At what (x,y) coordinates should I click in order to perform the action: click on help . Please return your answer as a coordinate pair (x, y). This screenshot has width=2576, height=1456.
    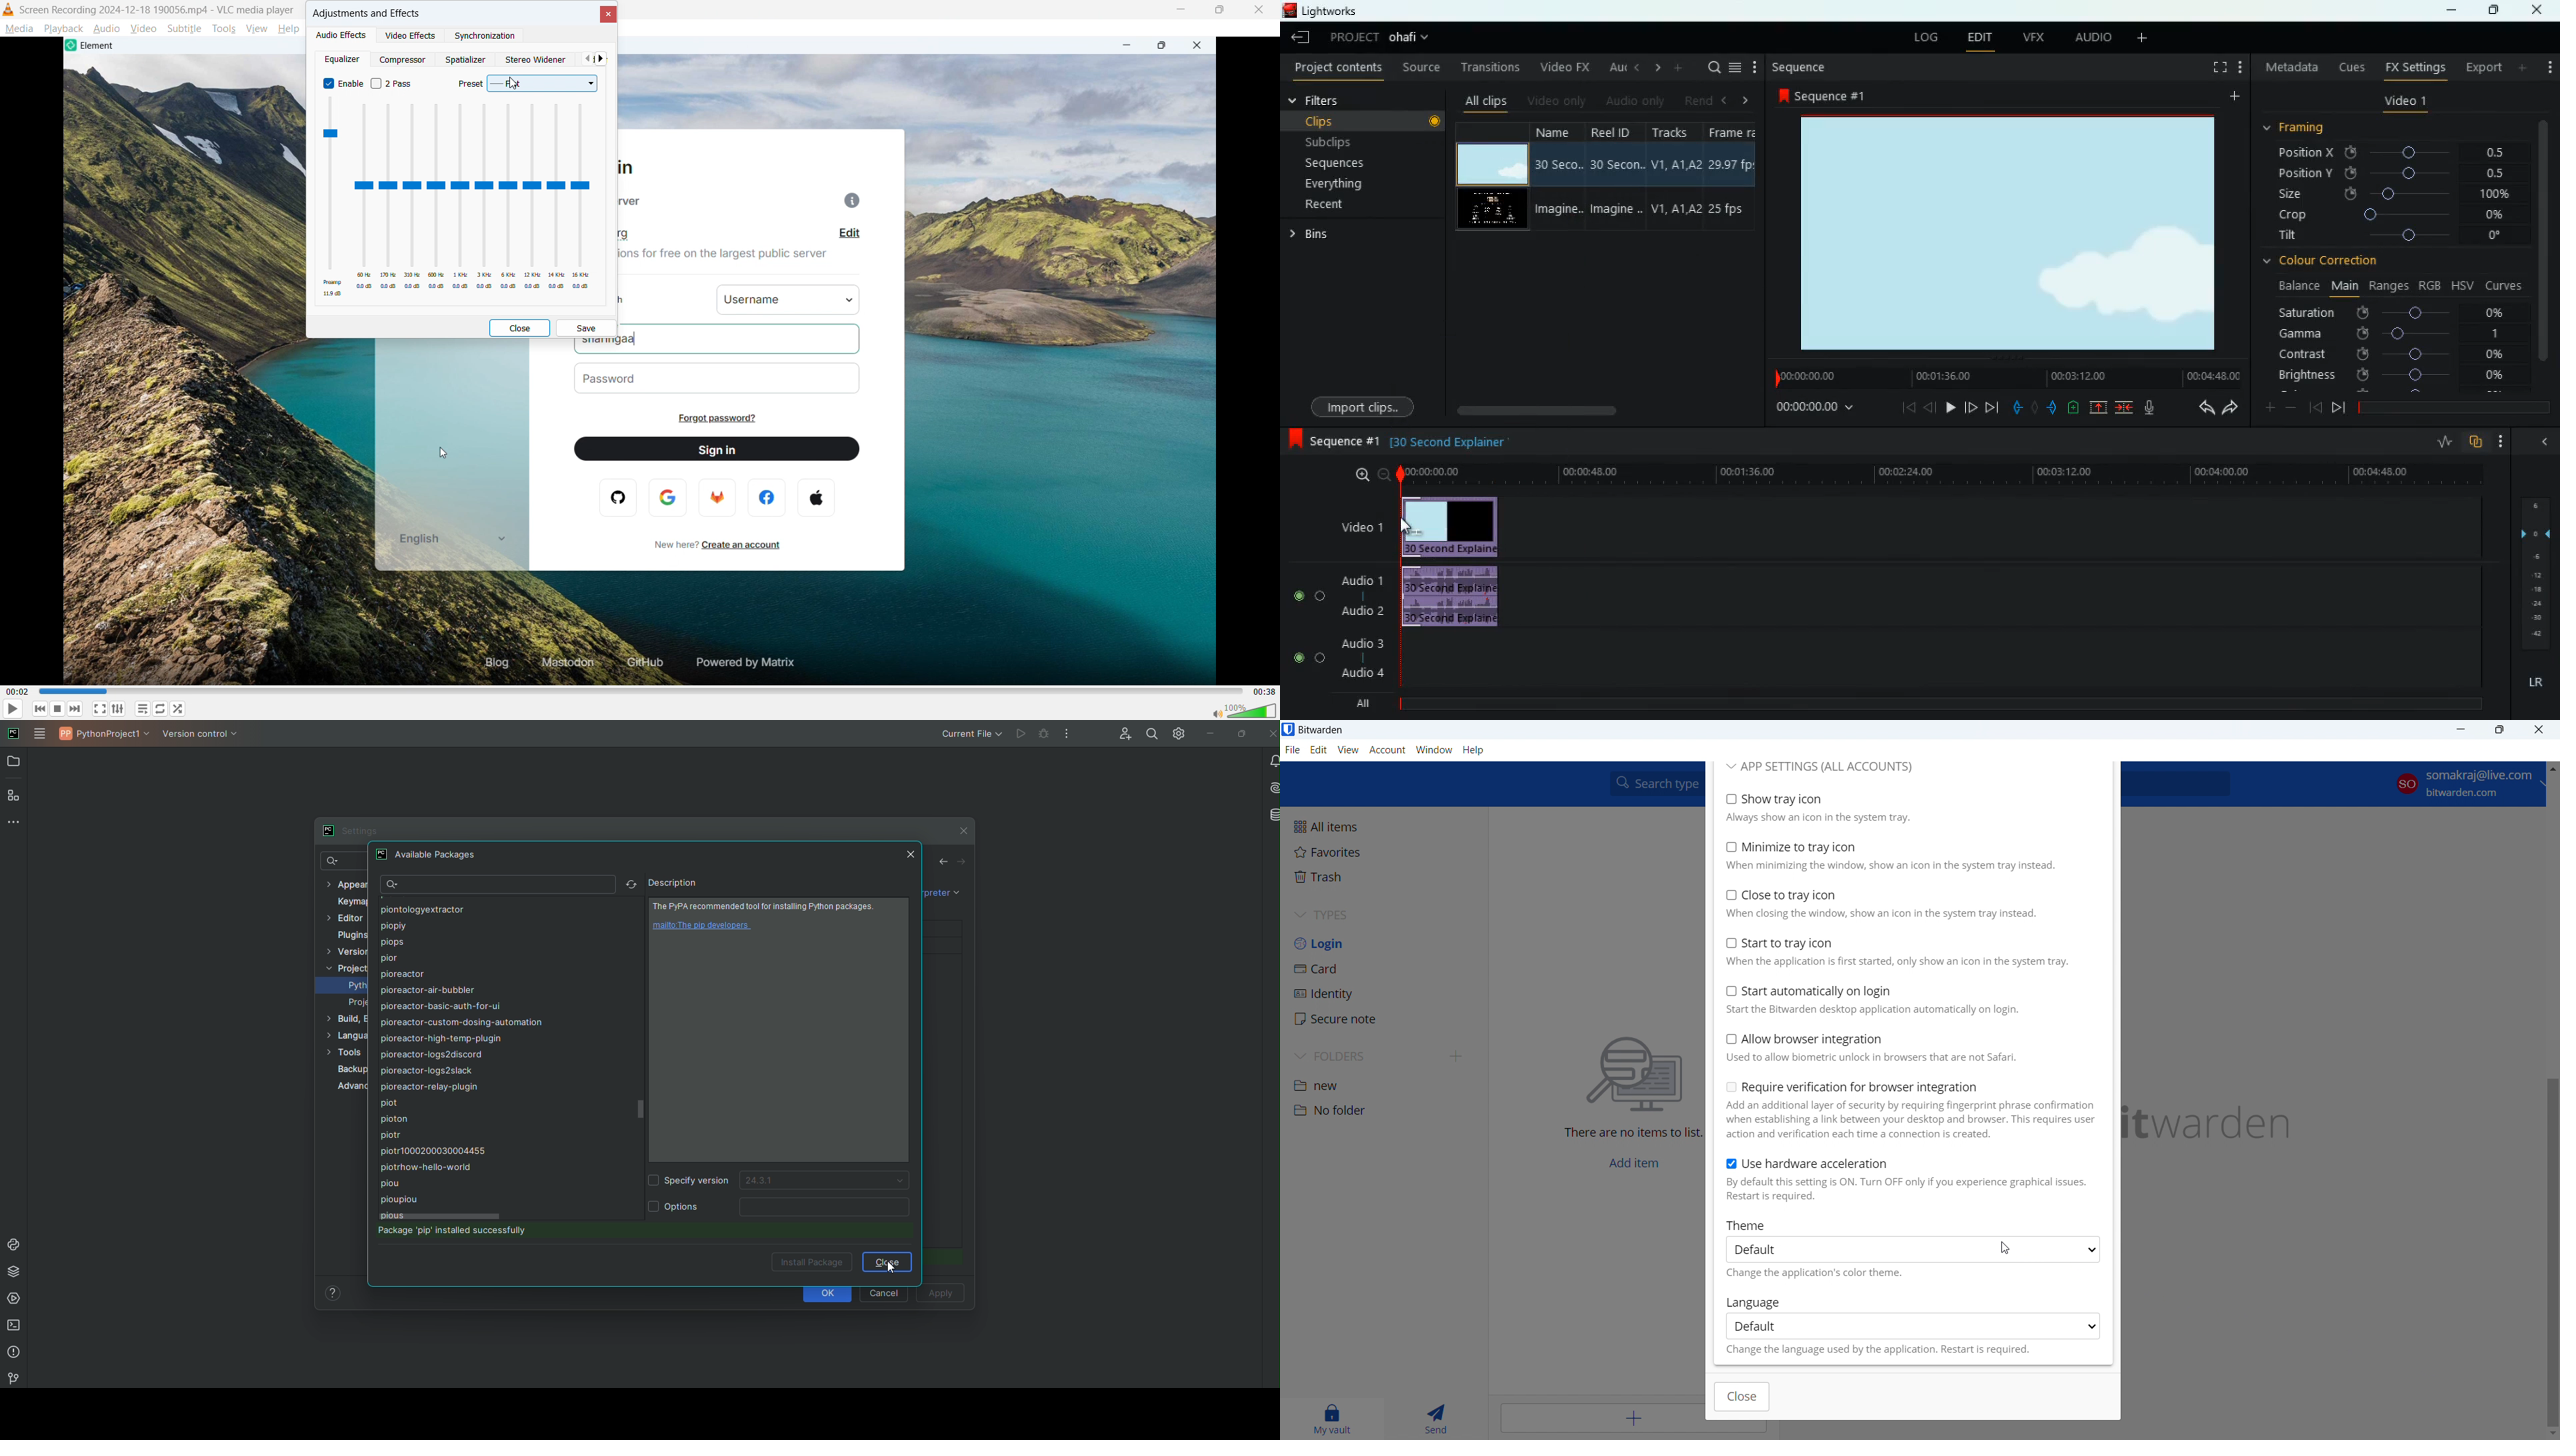
    Looking at the image, I should click on (289, 29).